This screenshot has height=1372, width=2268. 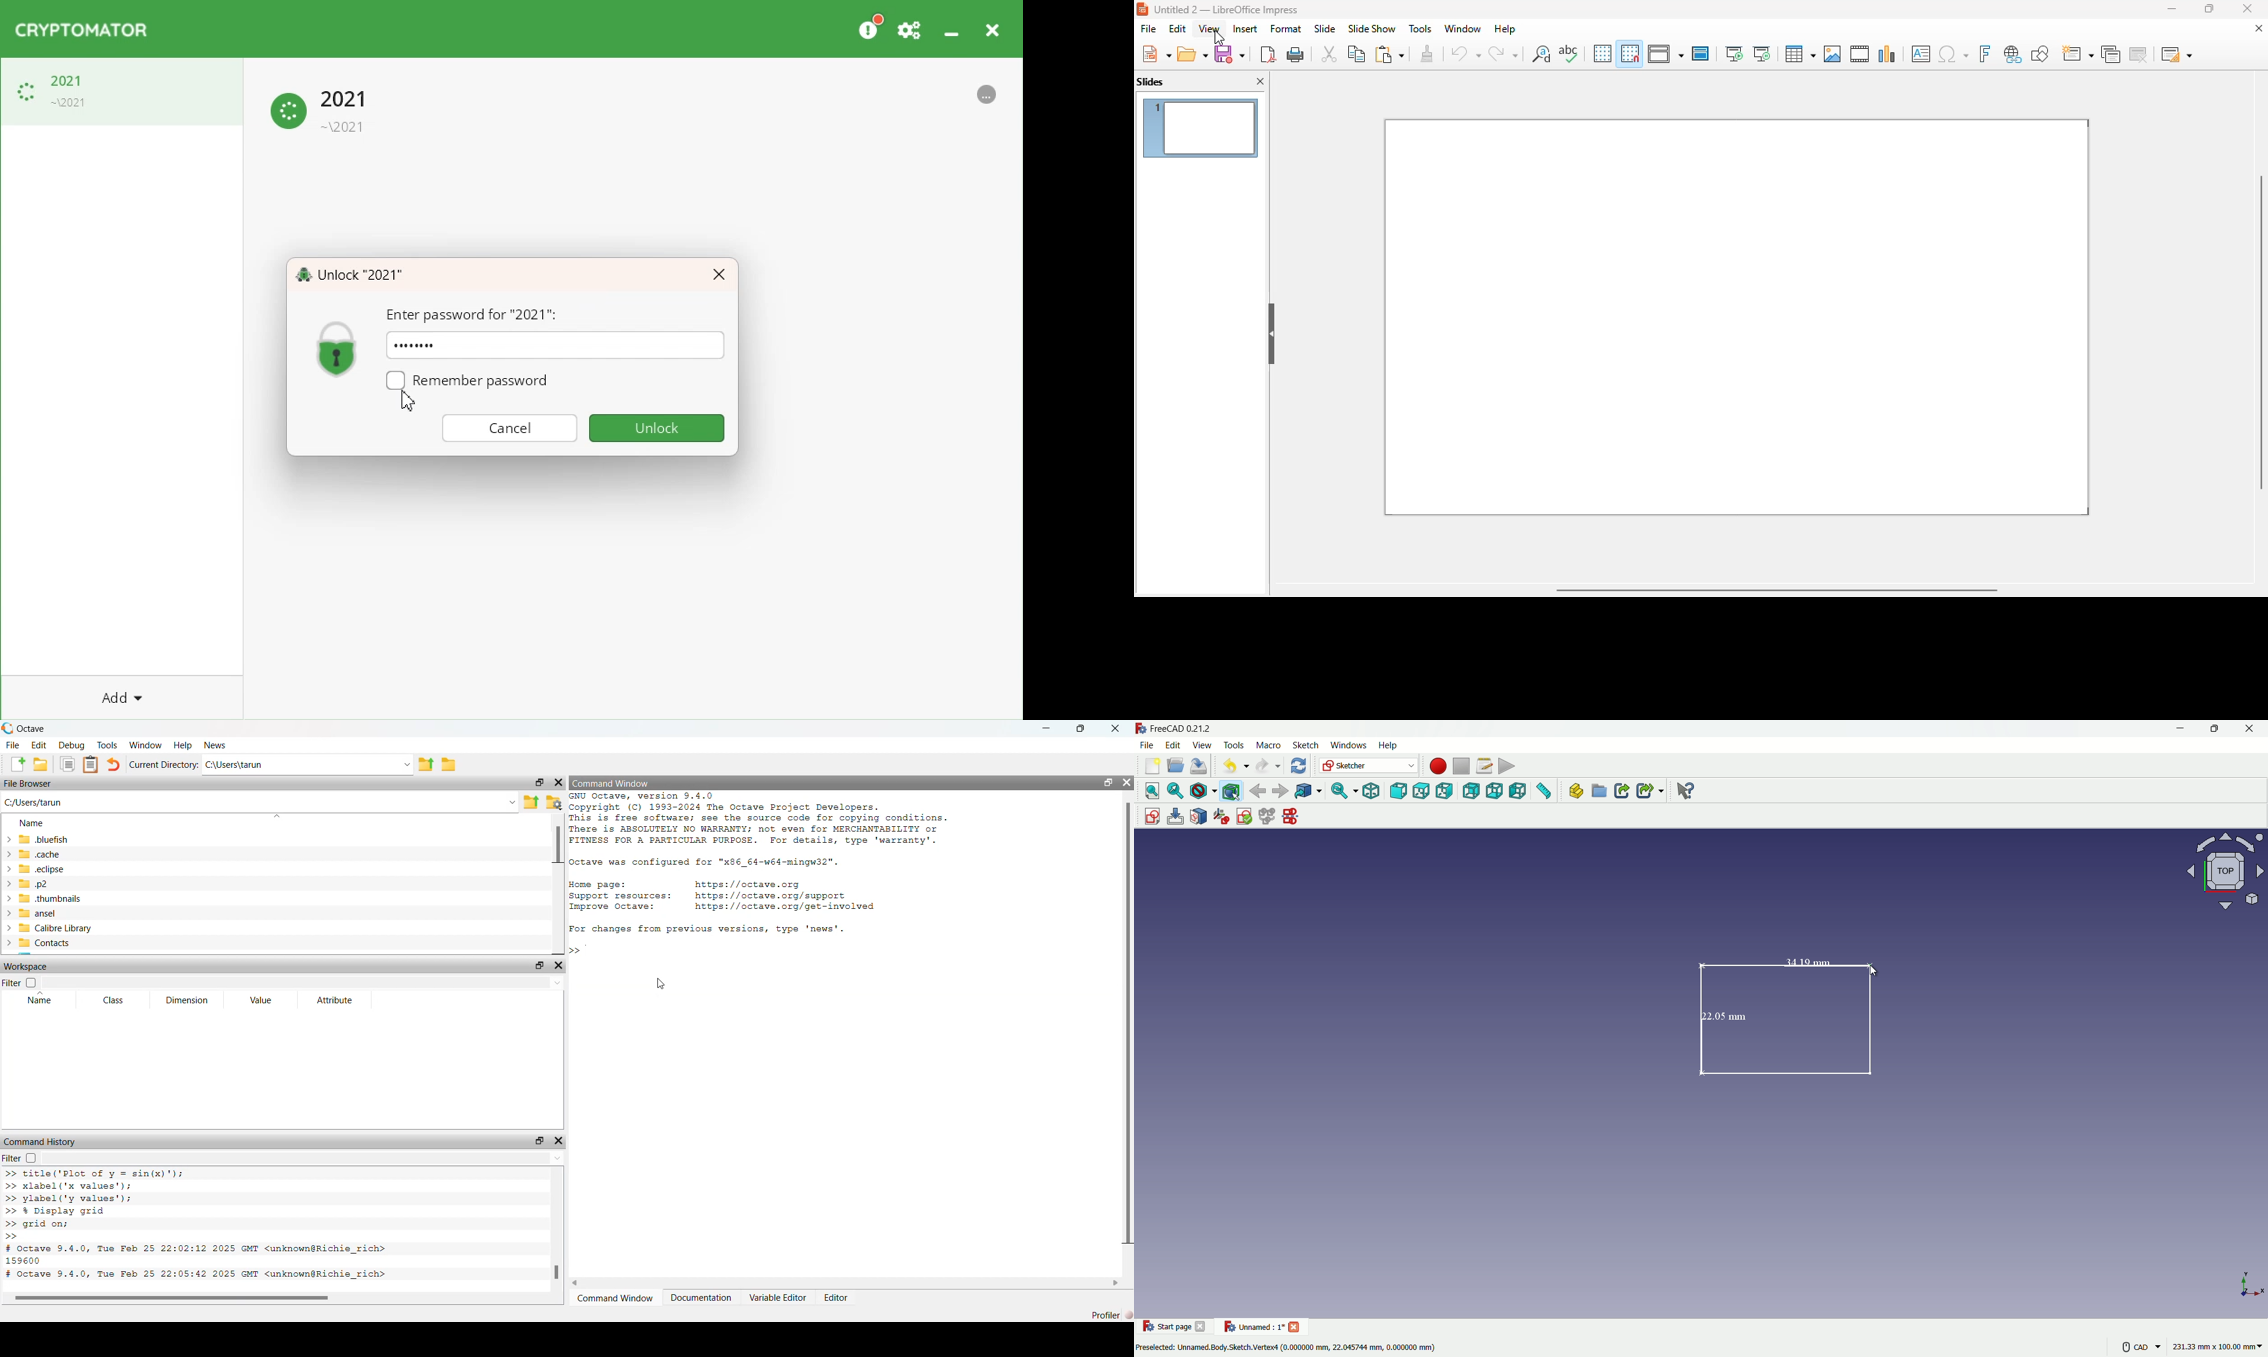 I want to click on down, so click(x=510, y=803).